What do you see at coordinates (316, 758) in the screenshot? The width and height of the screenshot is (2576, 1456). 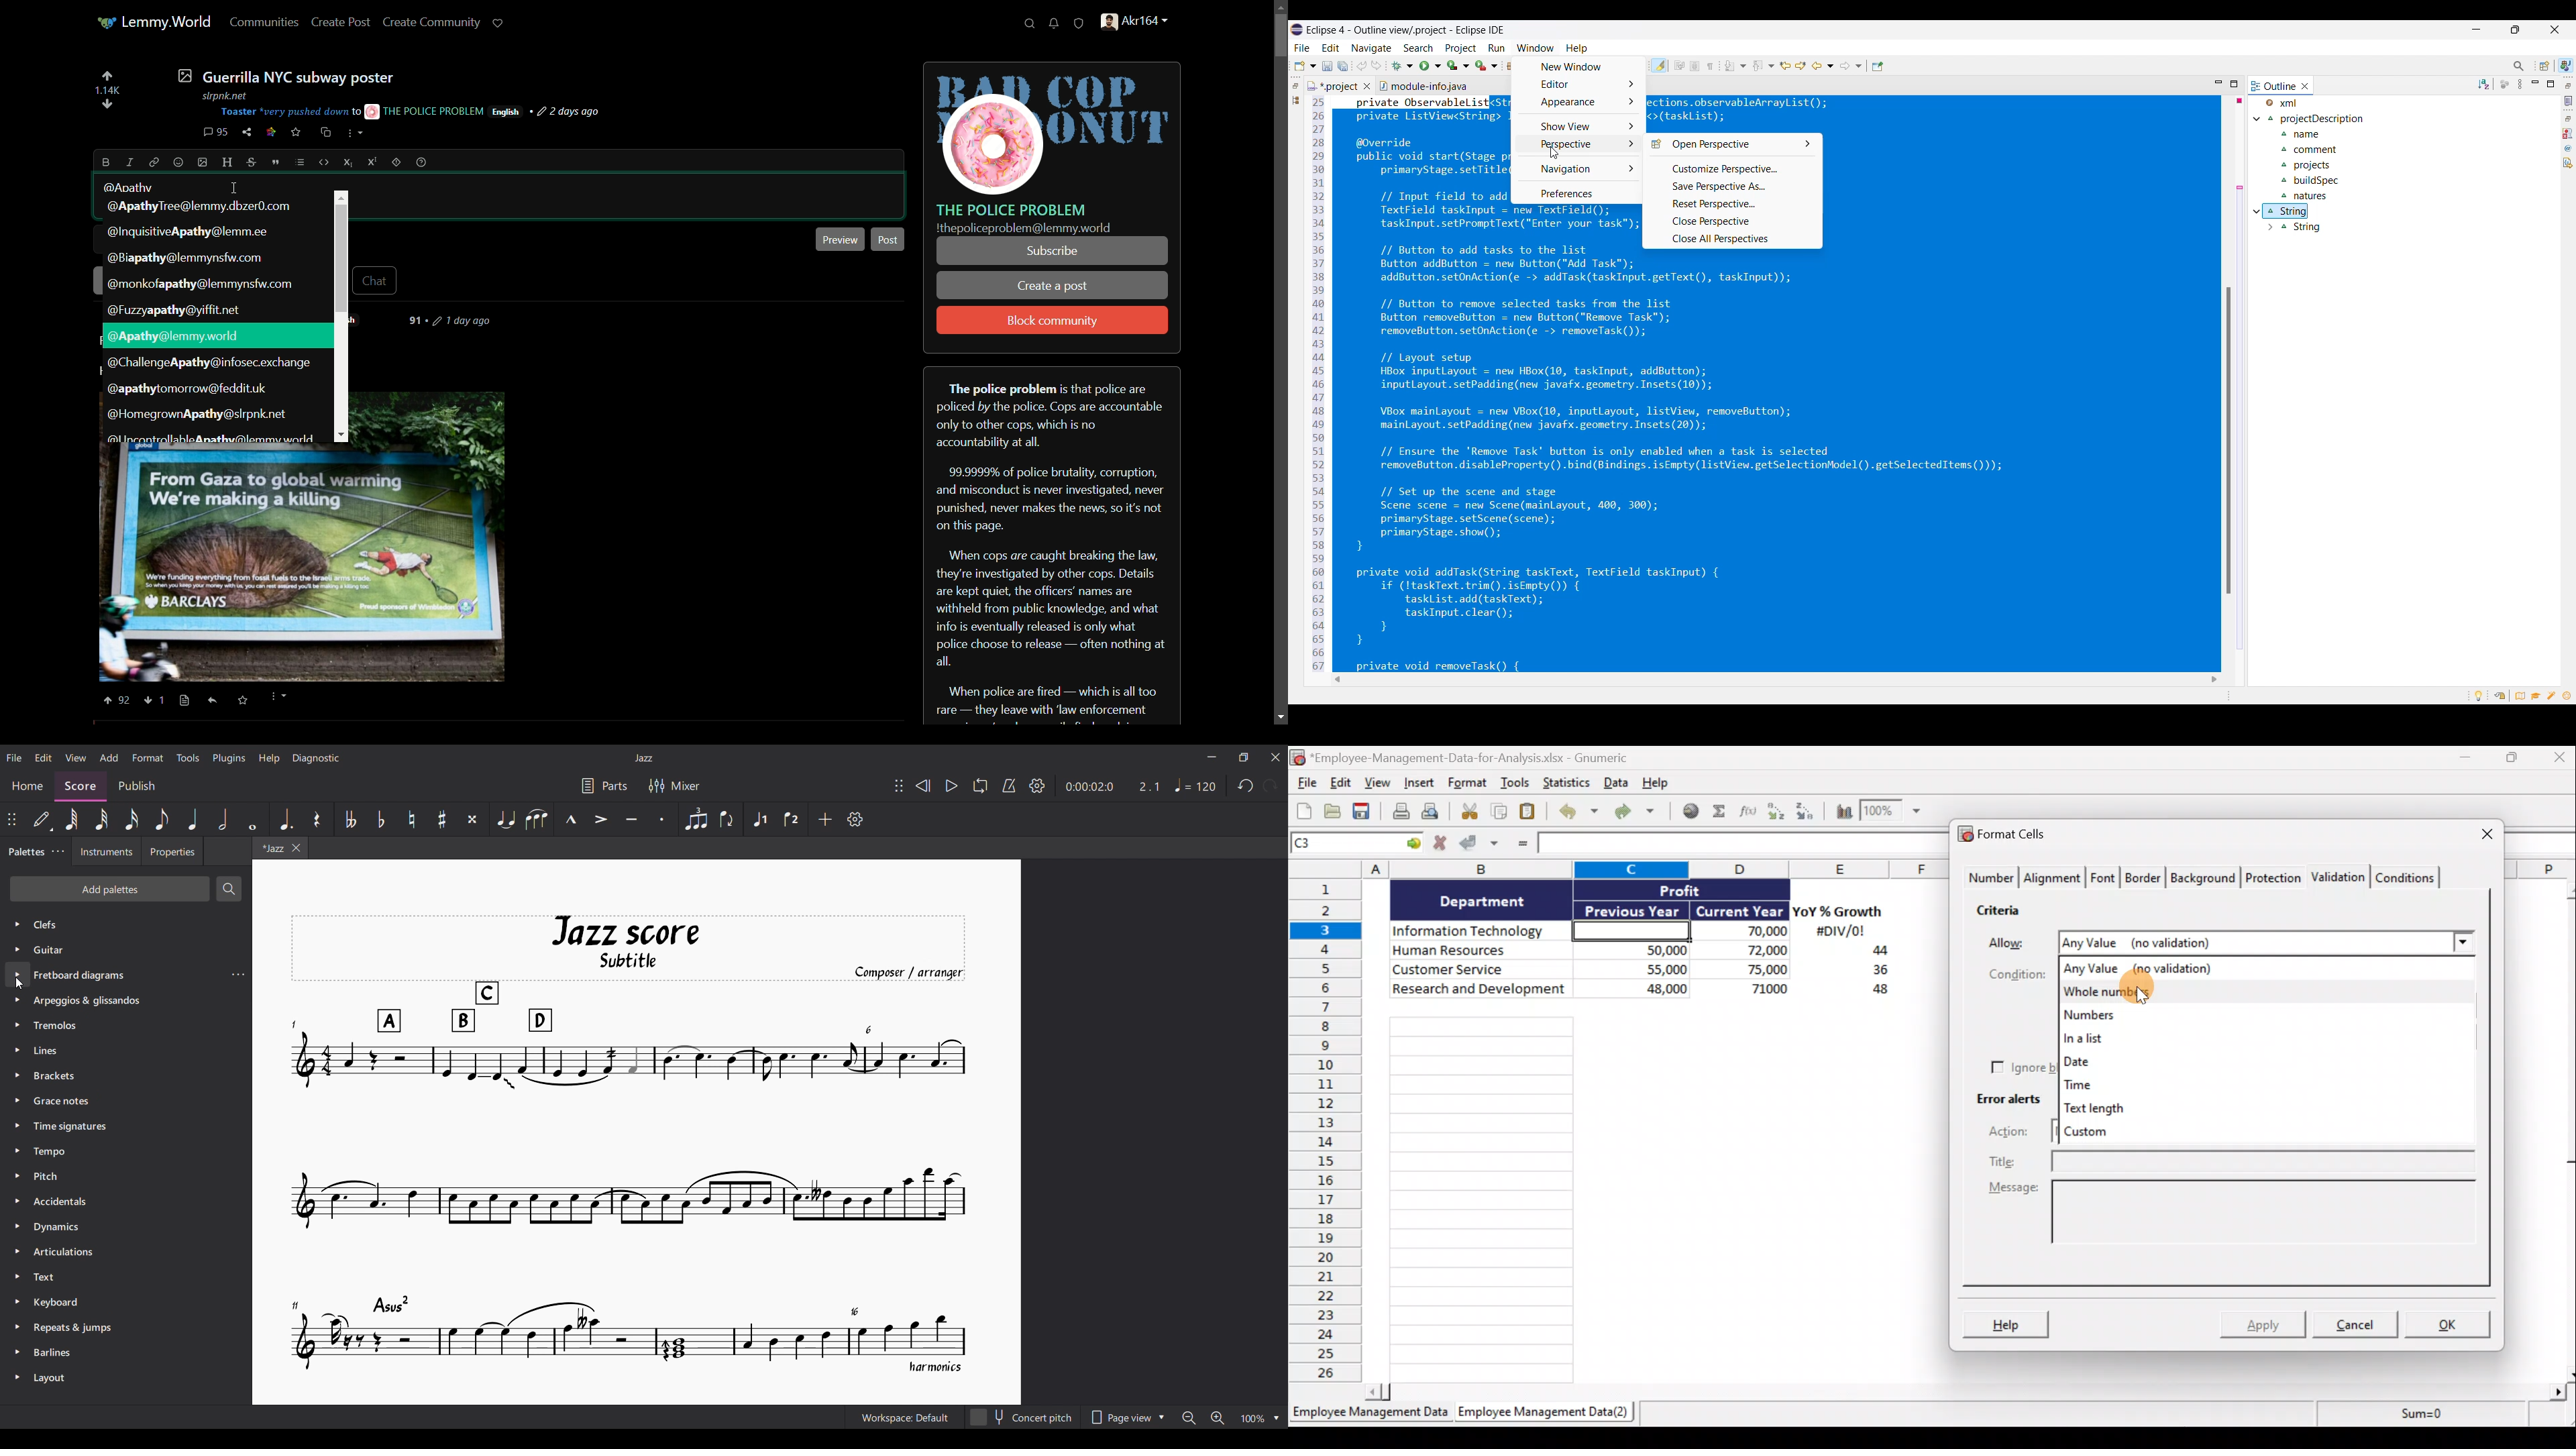 I see `Diagnostic menu` at bounding box center [316, 758].